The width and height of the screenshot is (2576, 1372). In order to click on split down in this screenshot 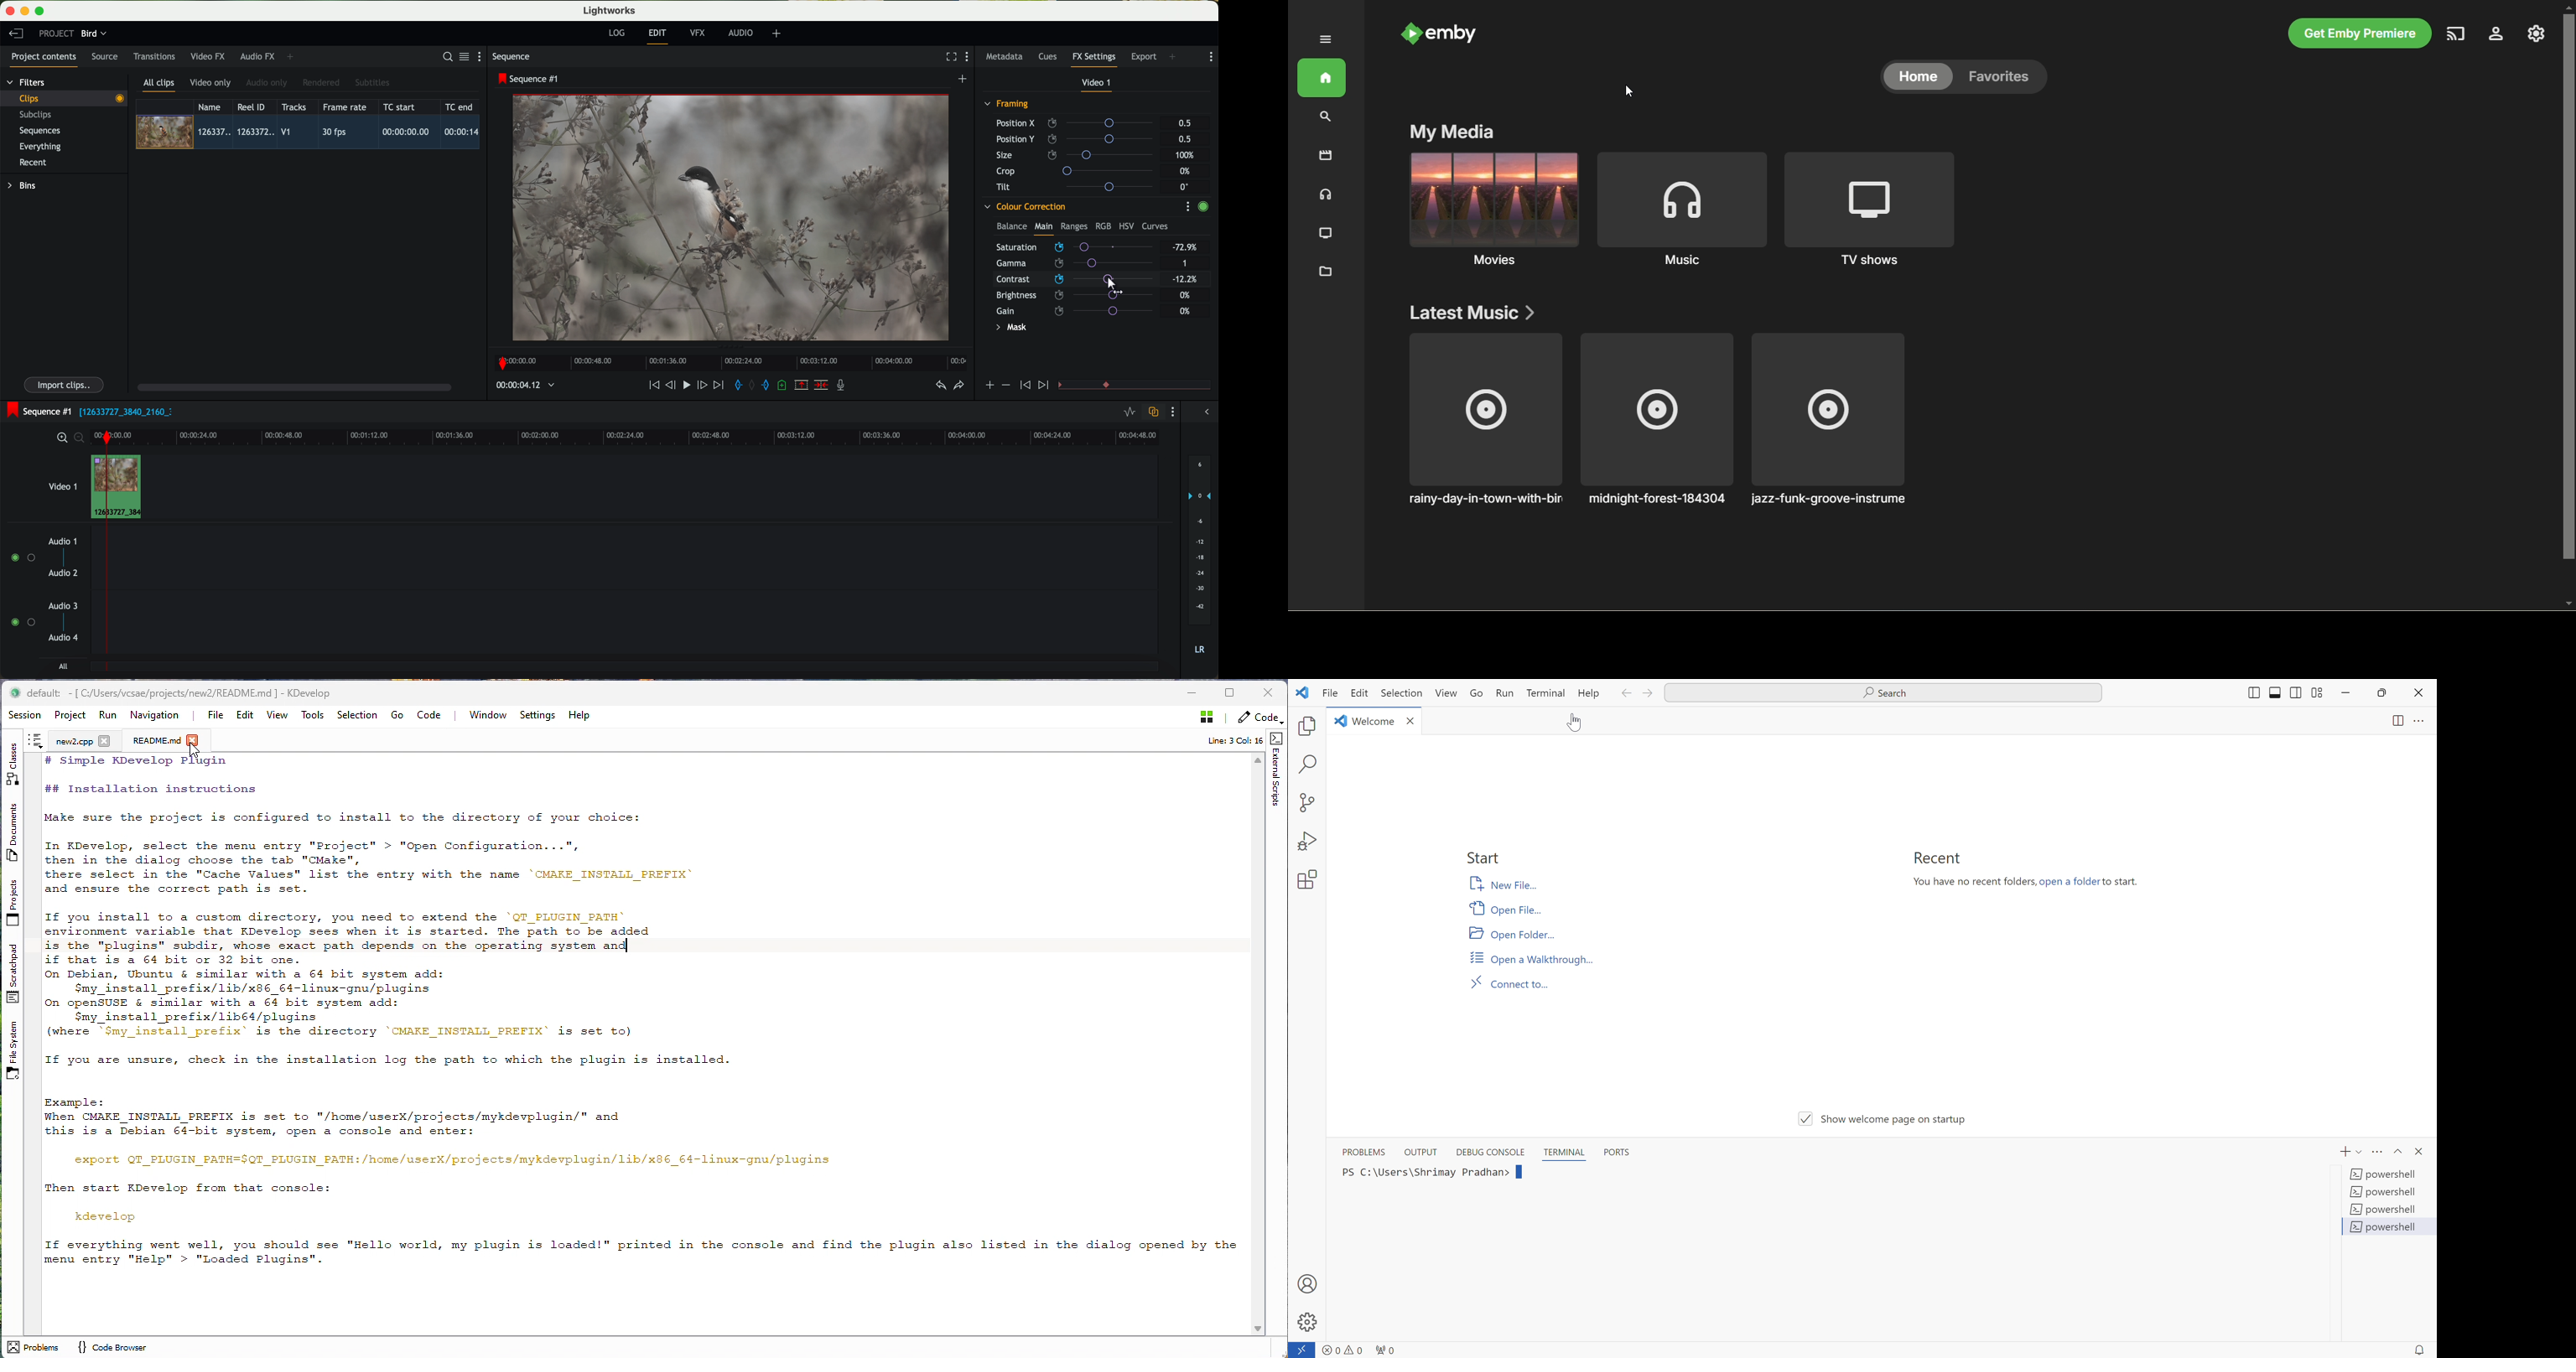, I will do `click(2275, 694)`.